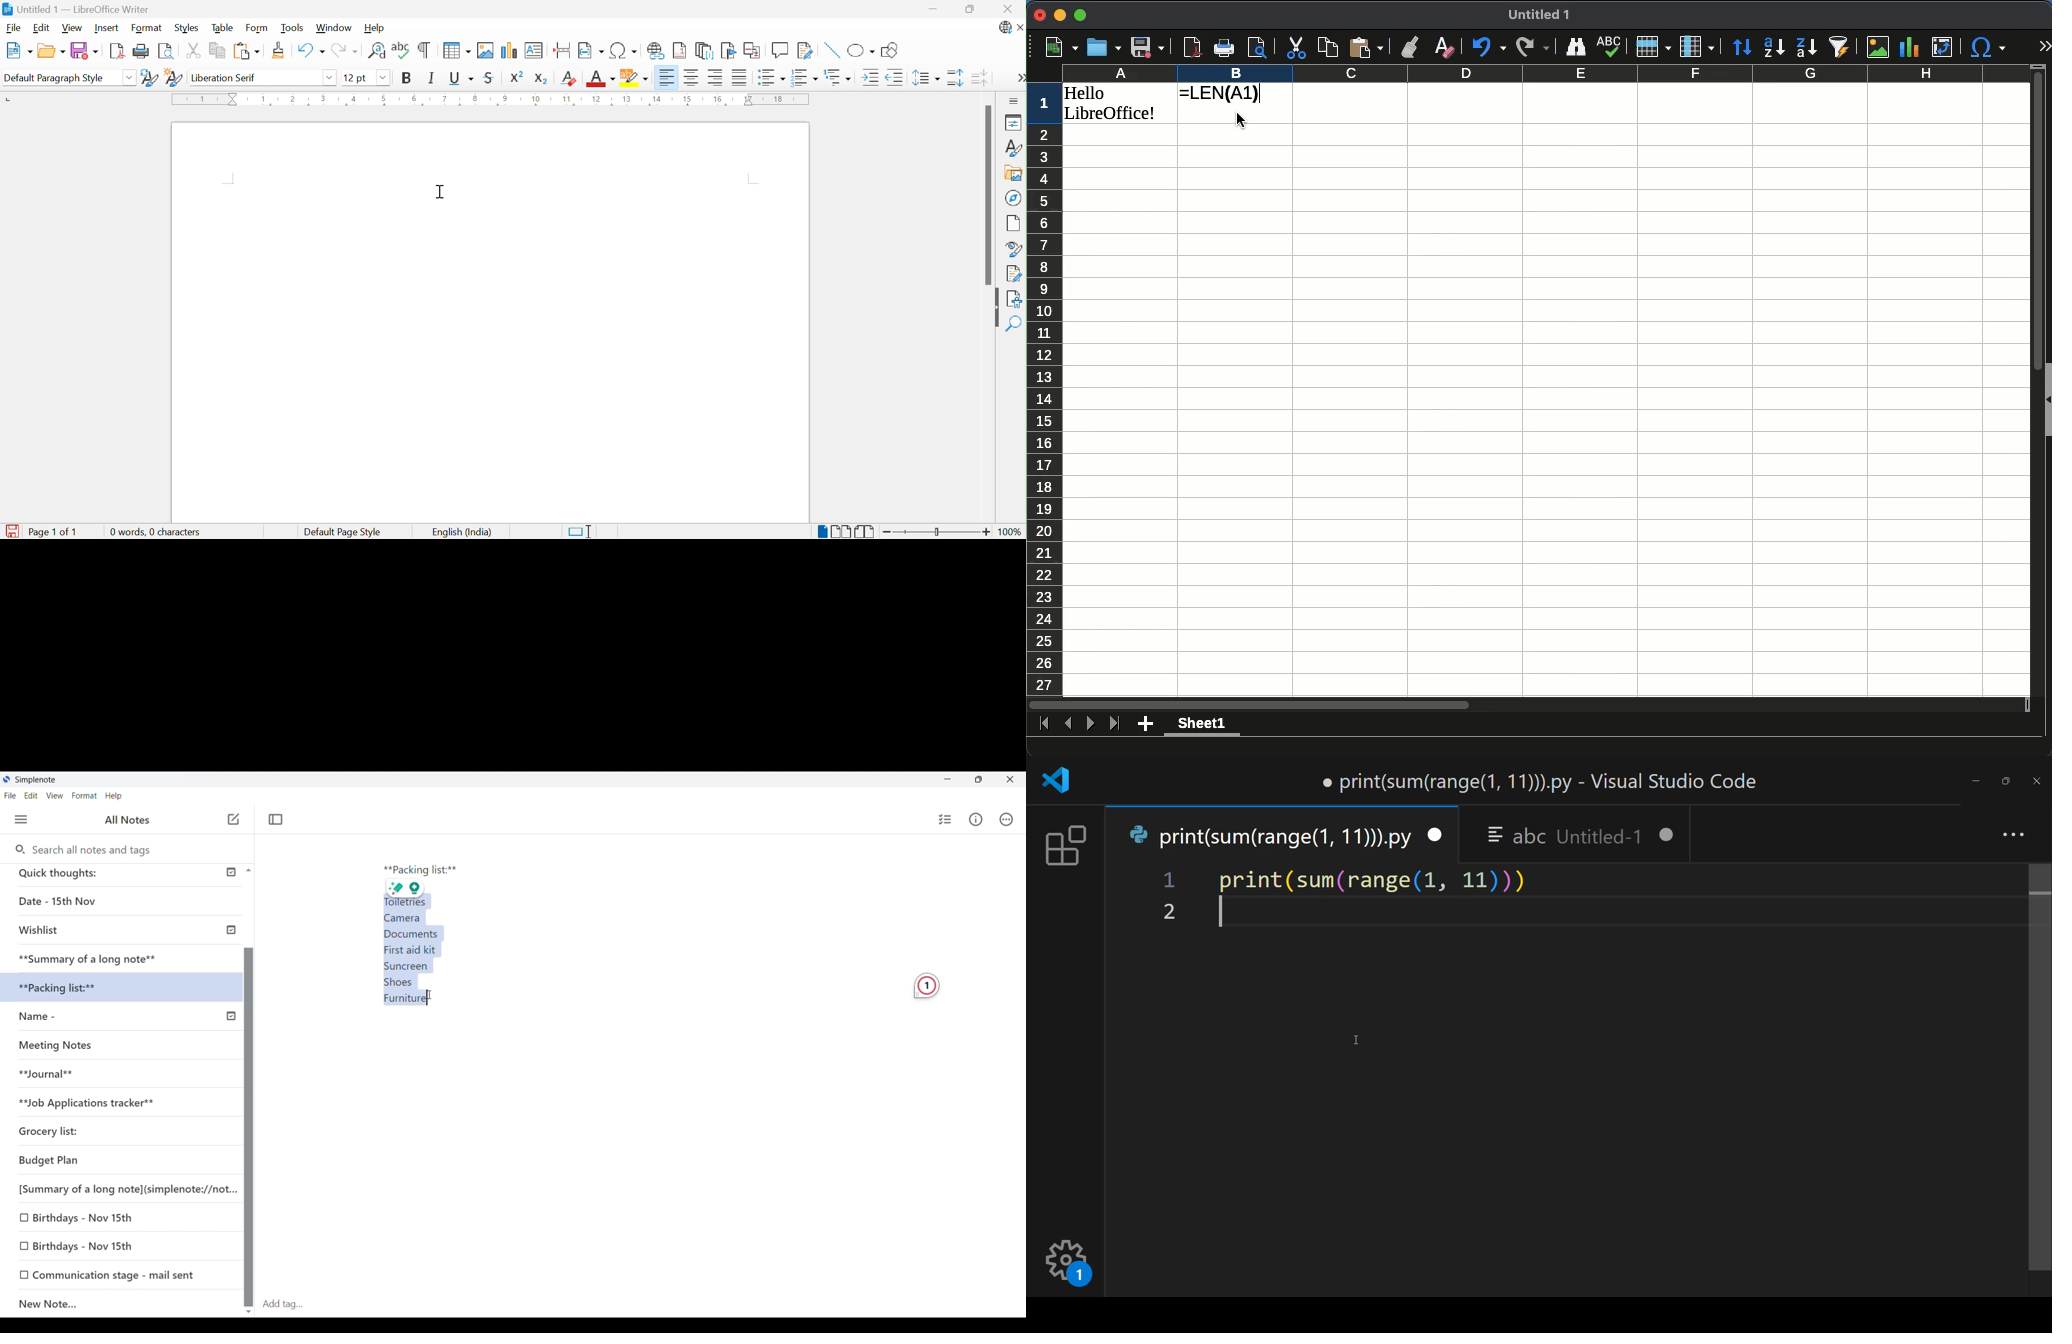  I want to click on Copy, so click(217, 51).